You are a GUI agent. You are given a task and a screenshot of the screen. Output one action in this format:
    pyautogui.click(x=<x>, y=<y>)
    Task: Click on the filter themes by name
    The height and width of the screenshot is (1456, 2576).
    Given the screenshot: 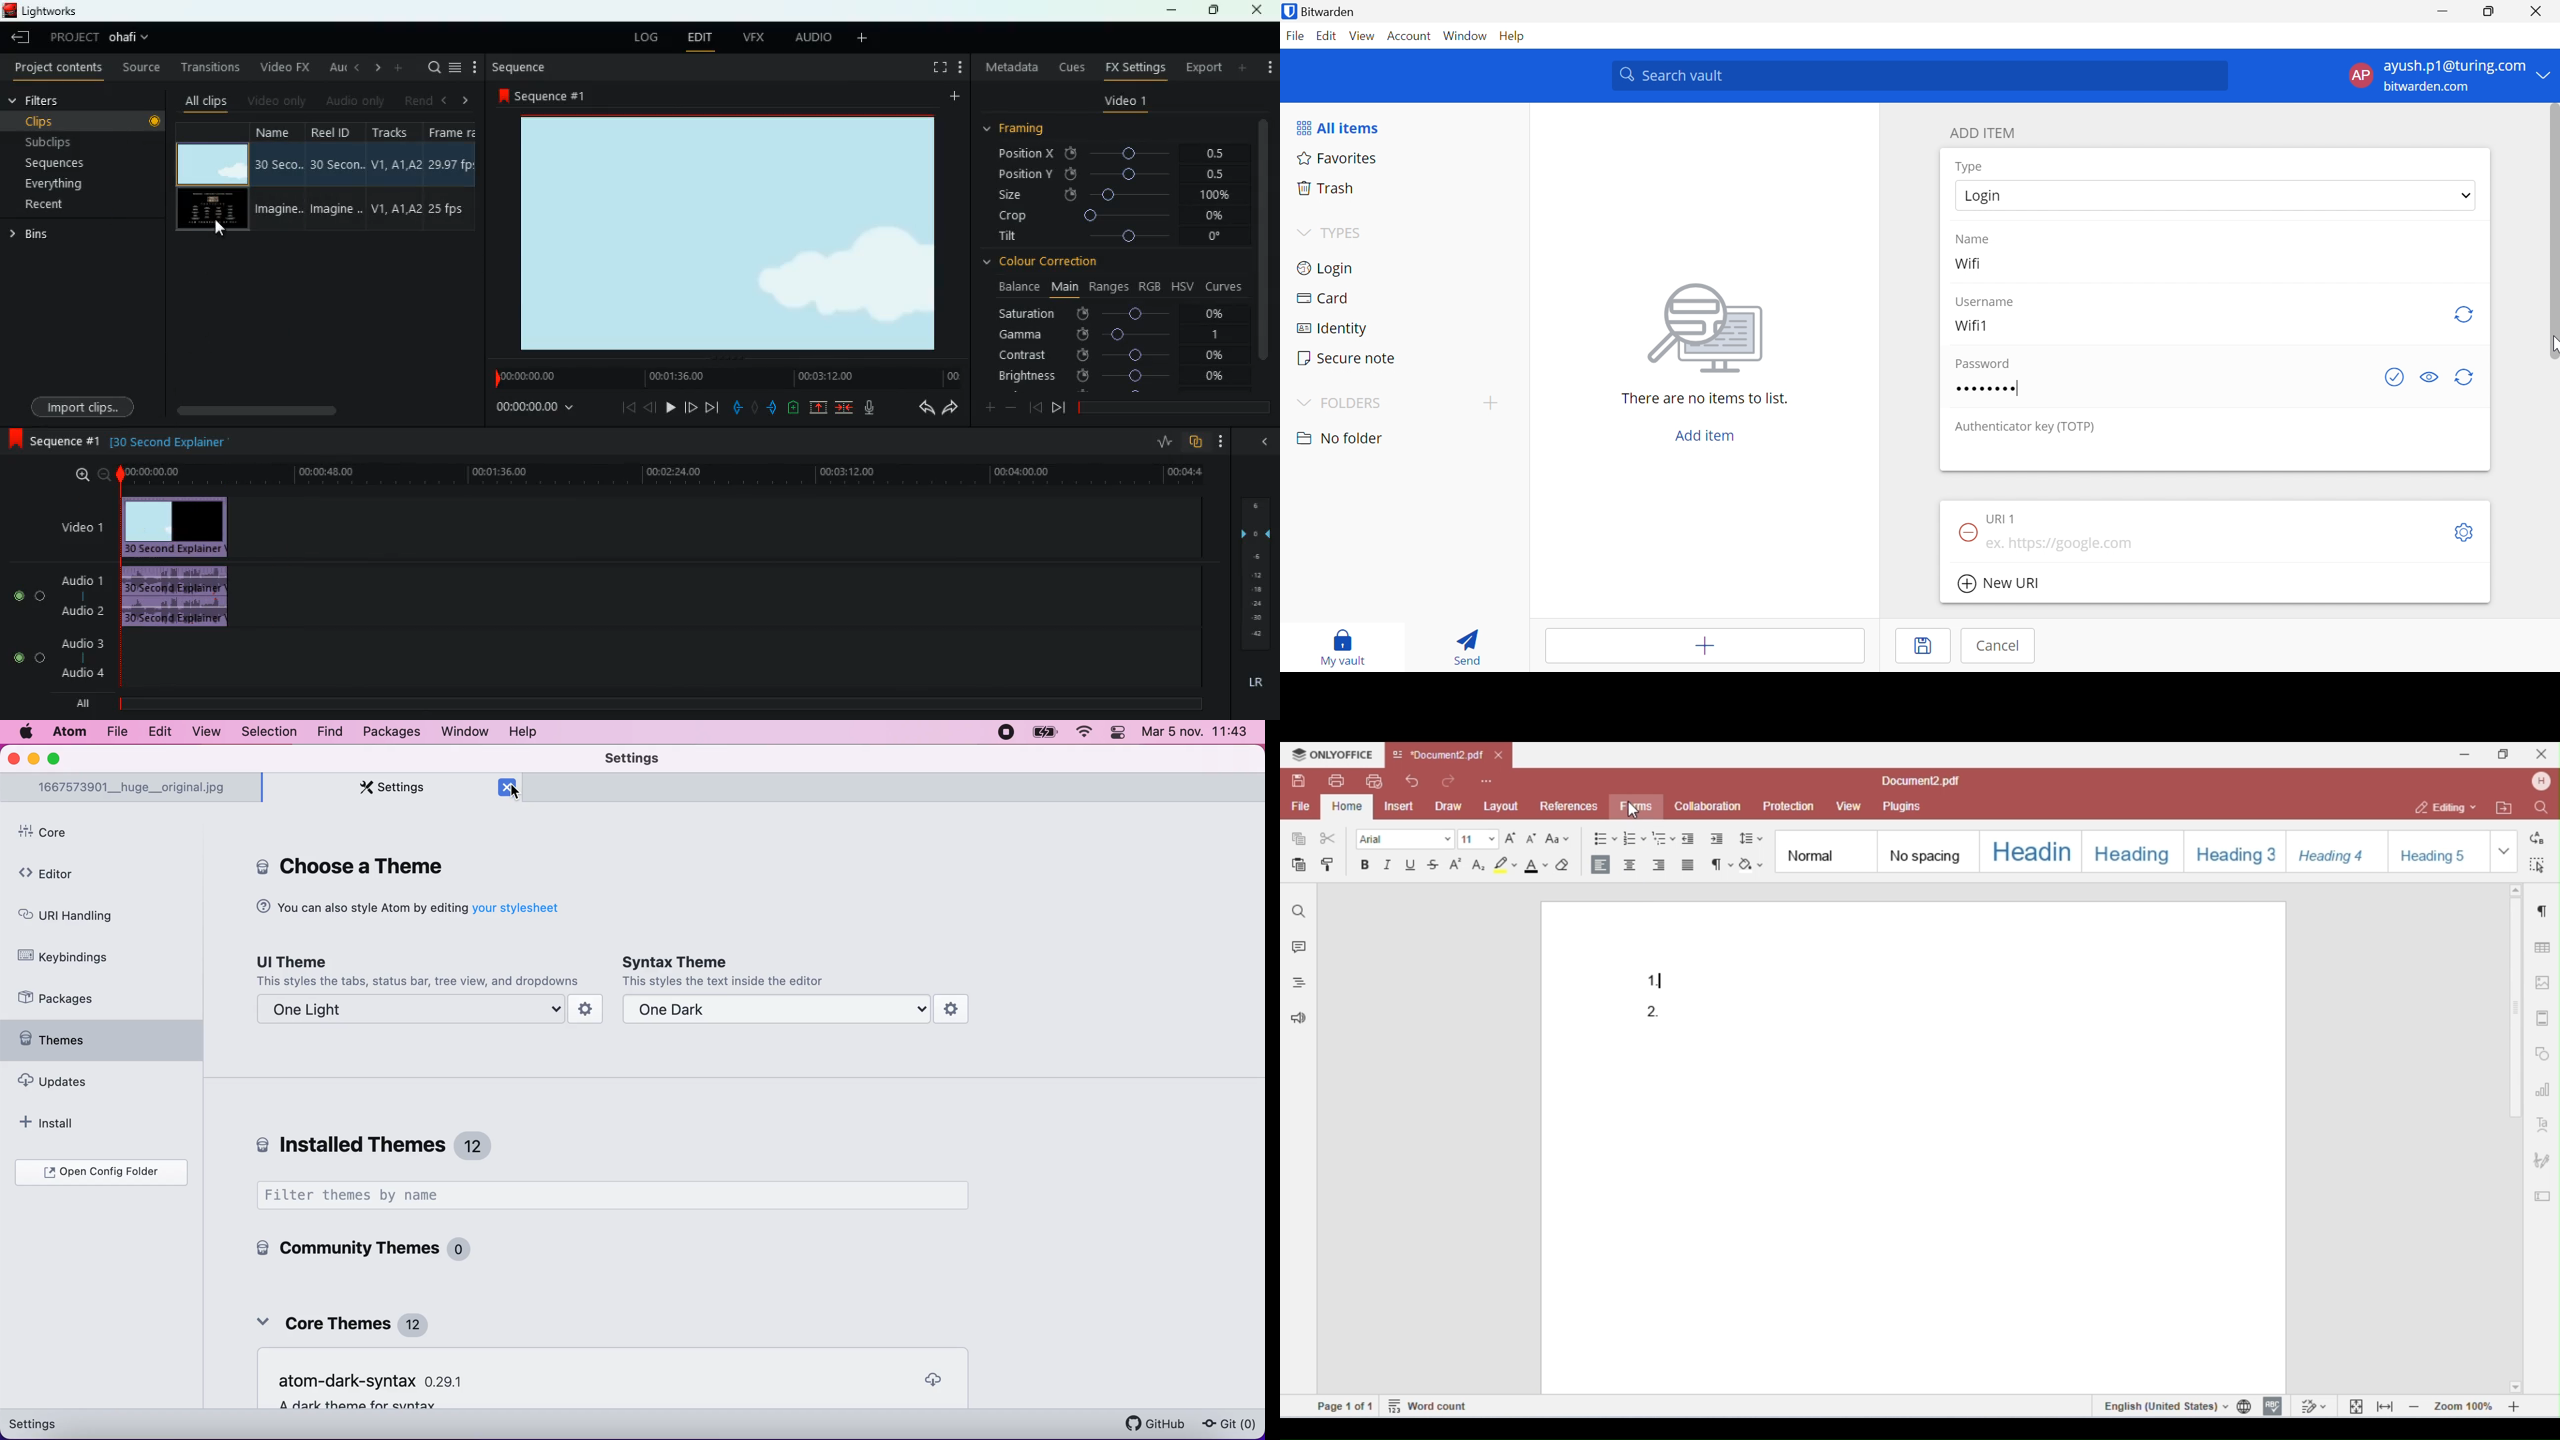 What is the action you would take?
    pyautogui.click(x=626, y=1196)
    